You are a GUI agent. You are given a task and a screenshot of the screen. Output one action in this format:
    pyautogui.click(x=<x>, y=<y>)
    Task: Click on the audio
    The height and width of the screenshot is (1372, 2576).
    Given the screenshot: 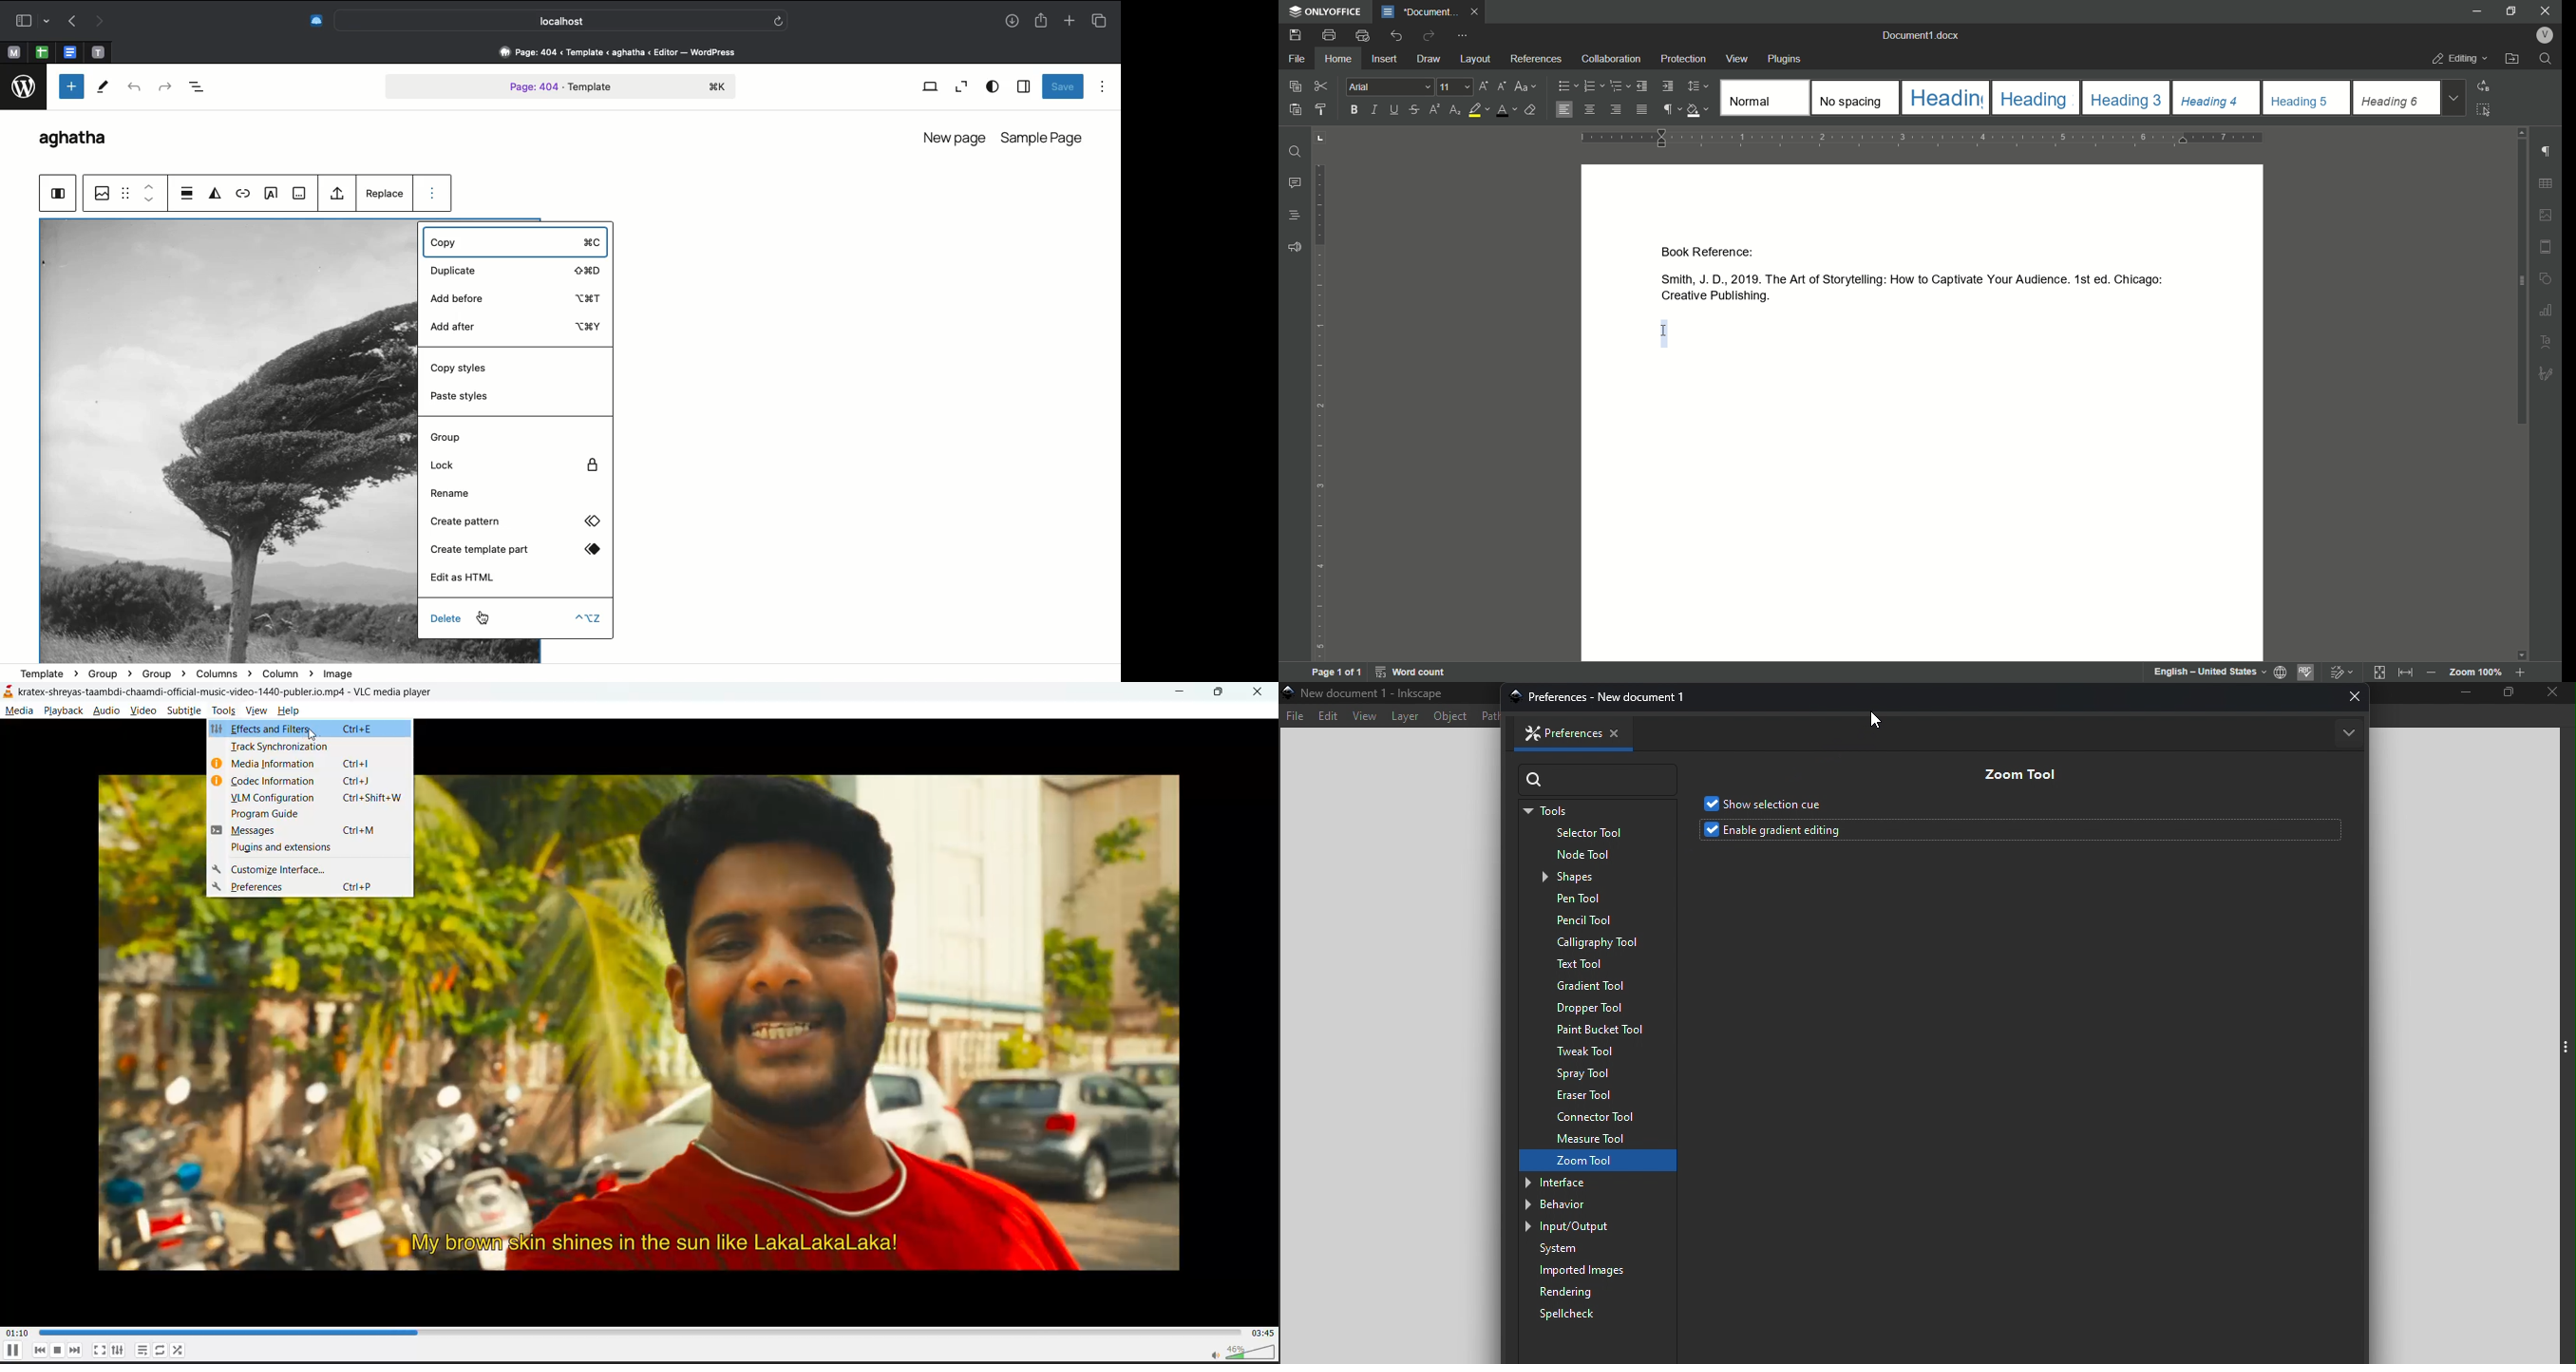 What is the action you would take?
    pyautogui.click(x=110, y=712)
    